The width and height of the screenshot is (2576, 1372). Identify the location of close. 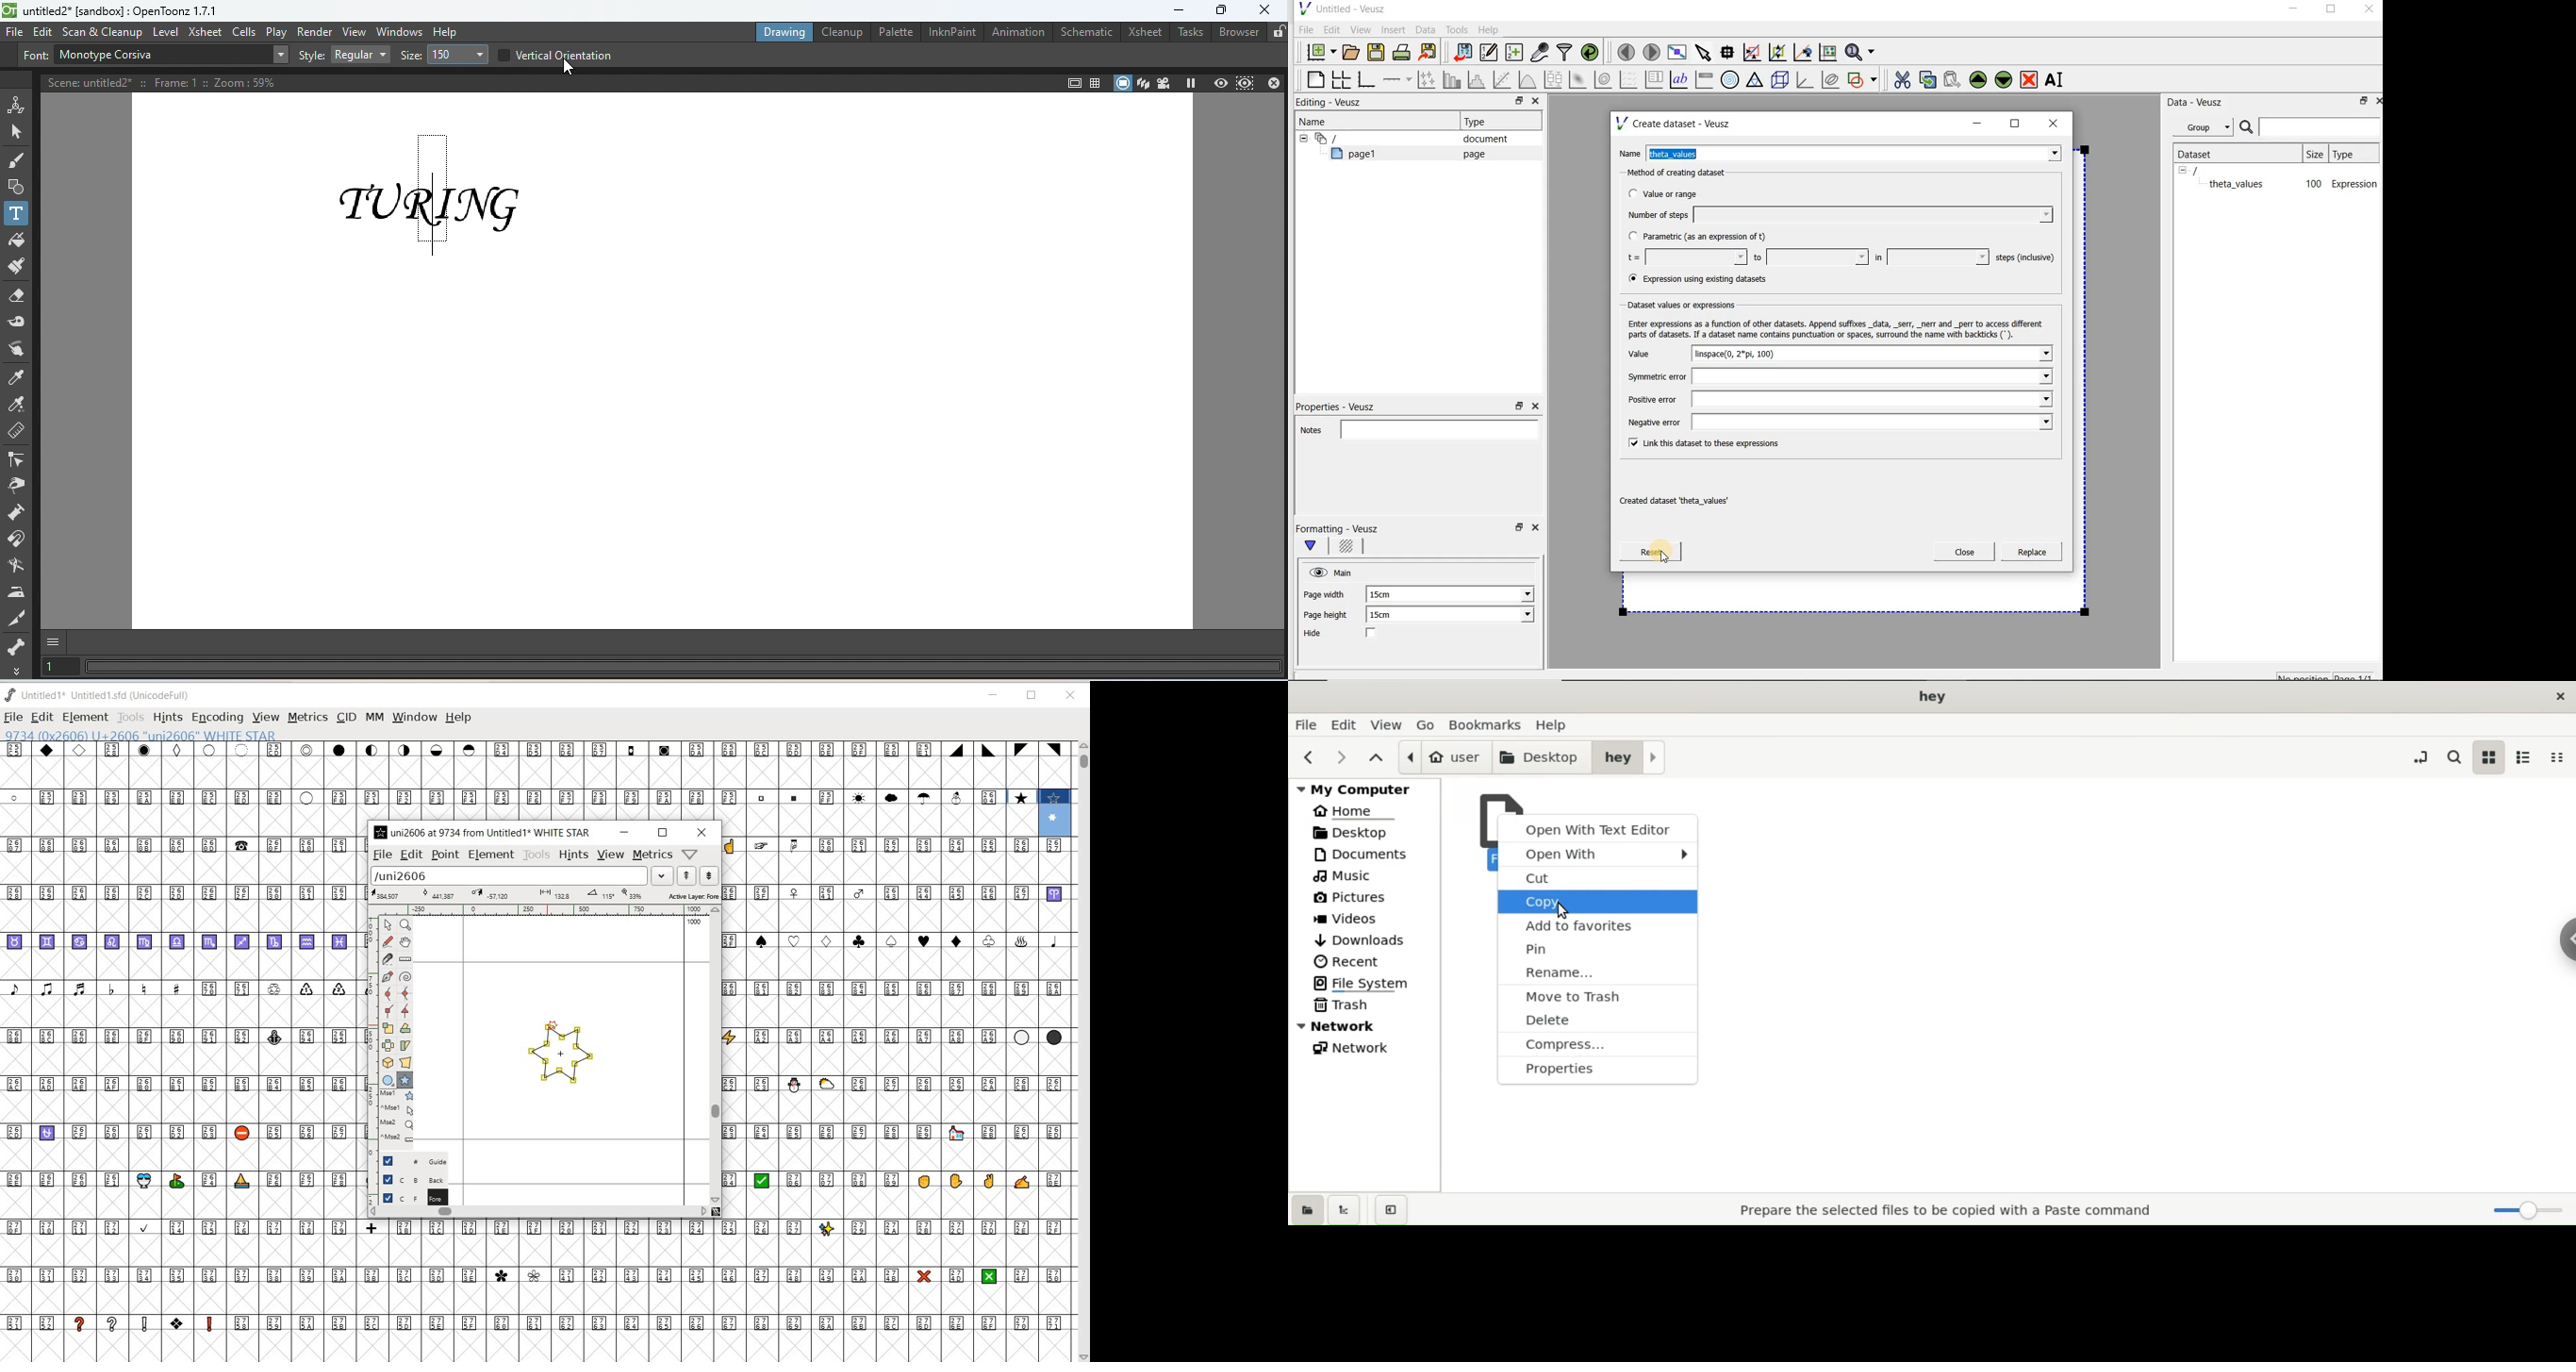
(2058, 123).